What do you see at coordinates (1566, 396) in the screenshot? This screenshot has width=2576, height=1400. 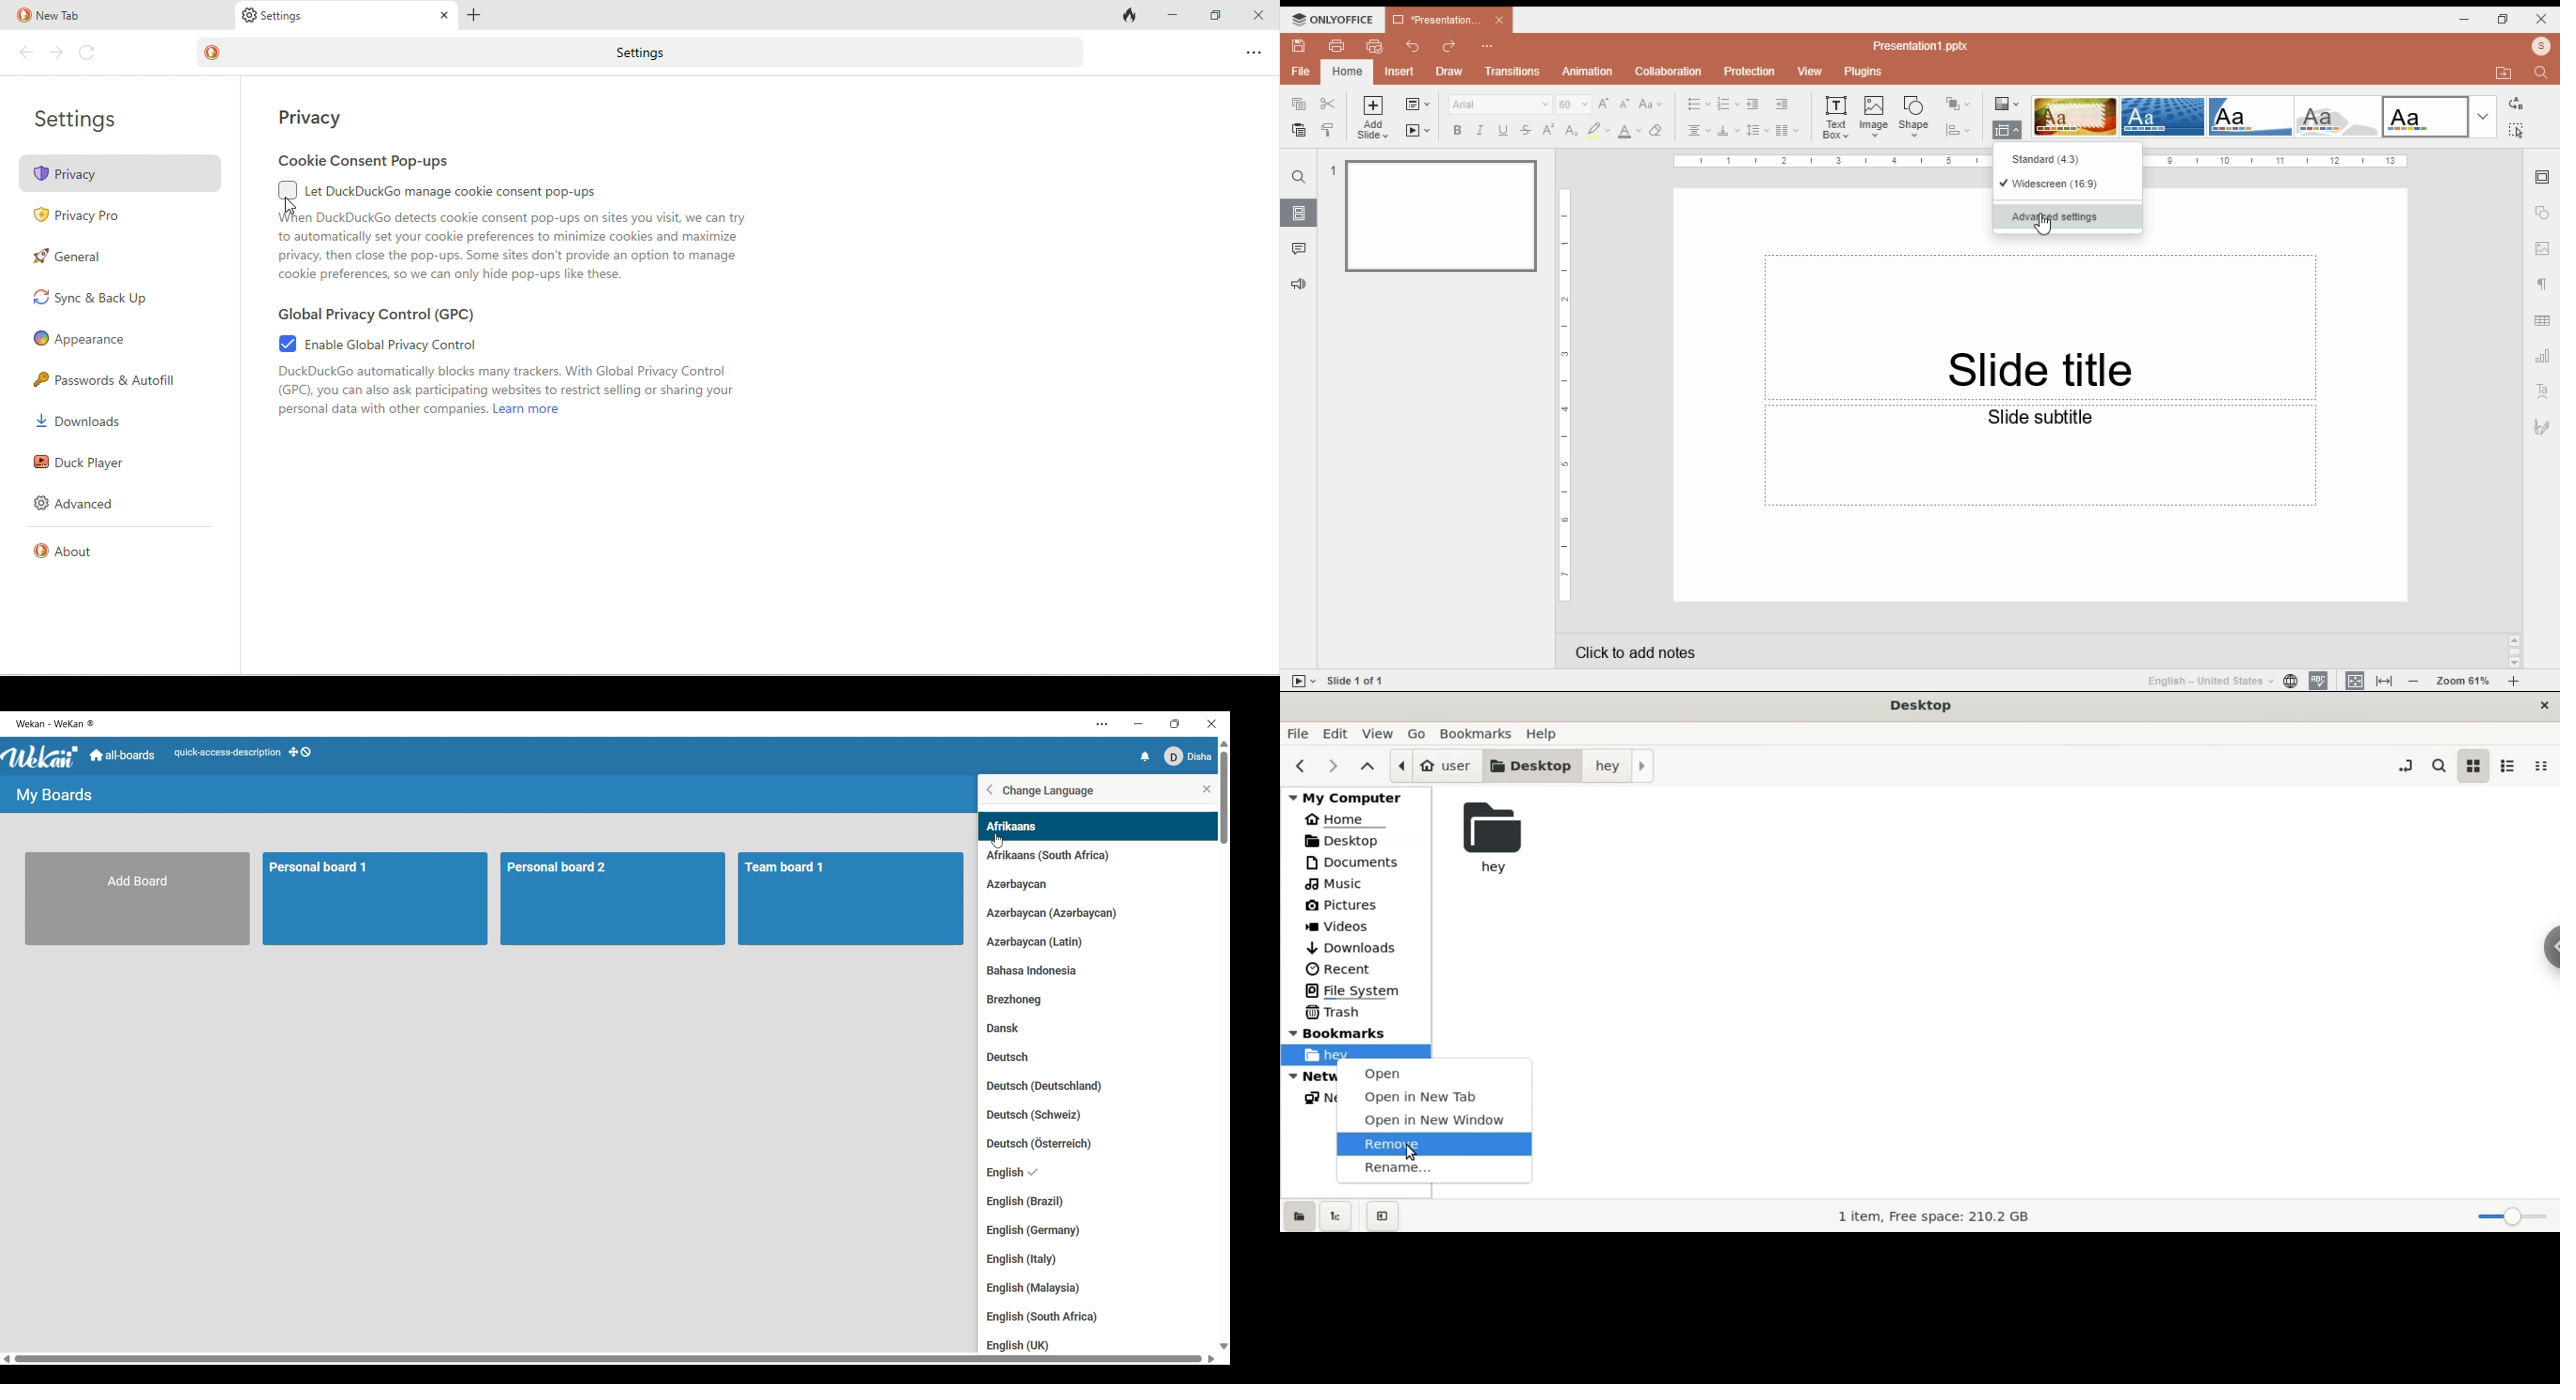 I see `Page Scale` at bounding box center [1566, 396].